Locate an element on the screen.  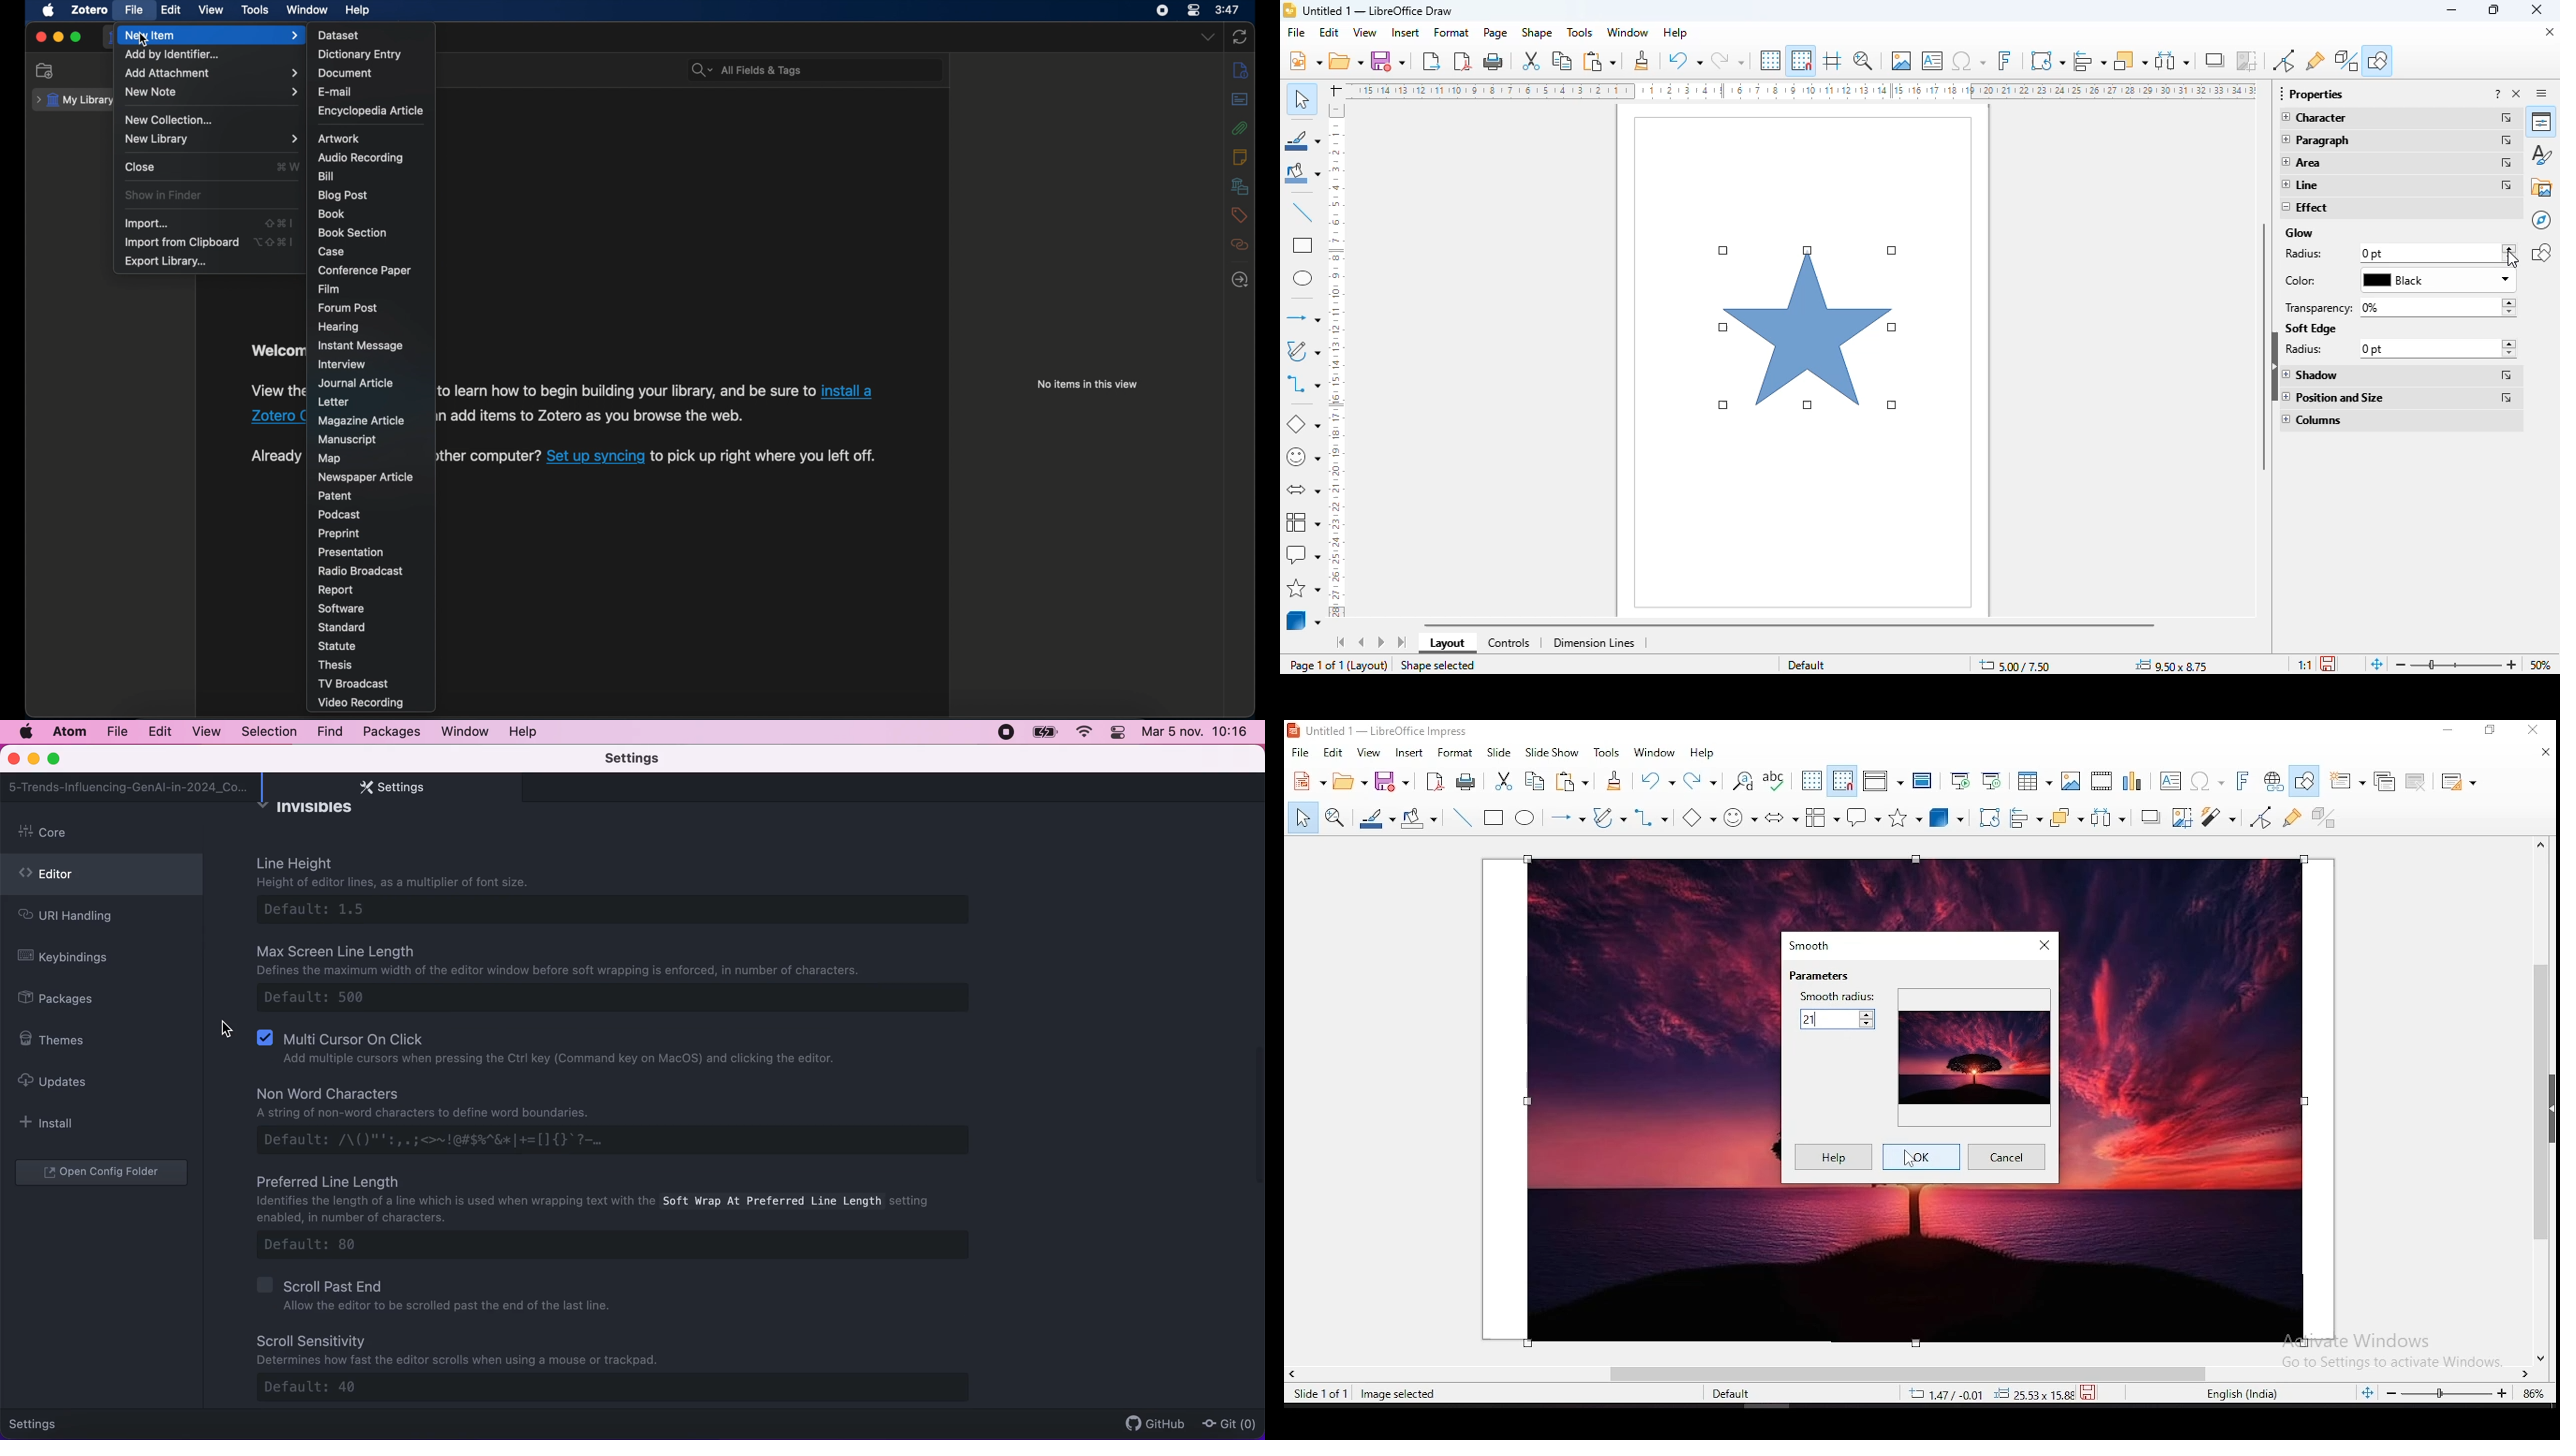
save is located at coordinates (1388, 61).